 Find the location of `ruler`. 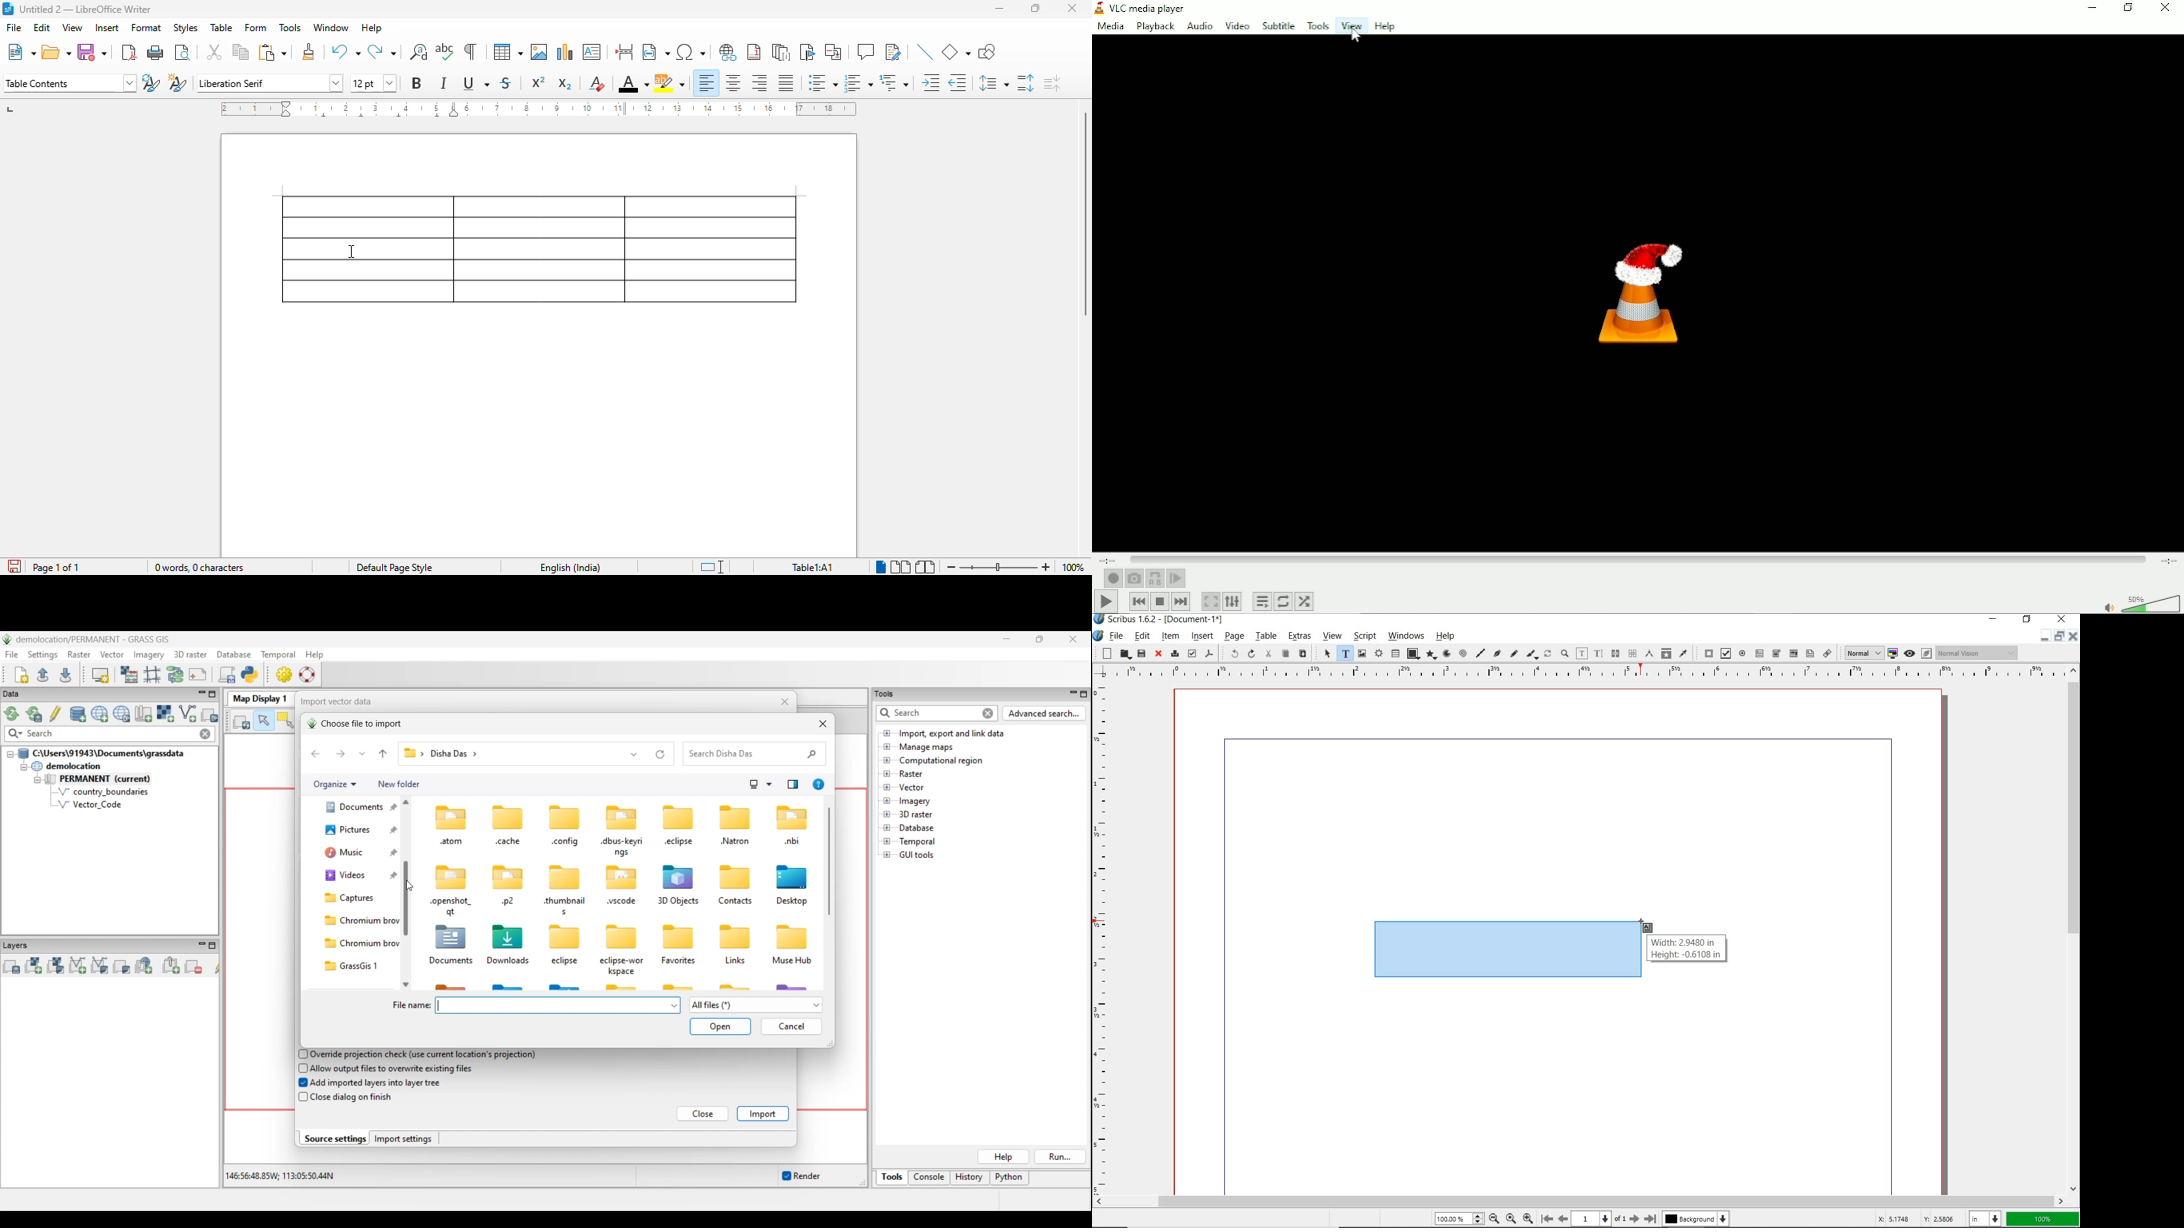

ruler is located at coordinates (539, 109).